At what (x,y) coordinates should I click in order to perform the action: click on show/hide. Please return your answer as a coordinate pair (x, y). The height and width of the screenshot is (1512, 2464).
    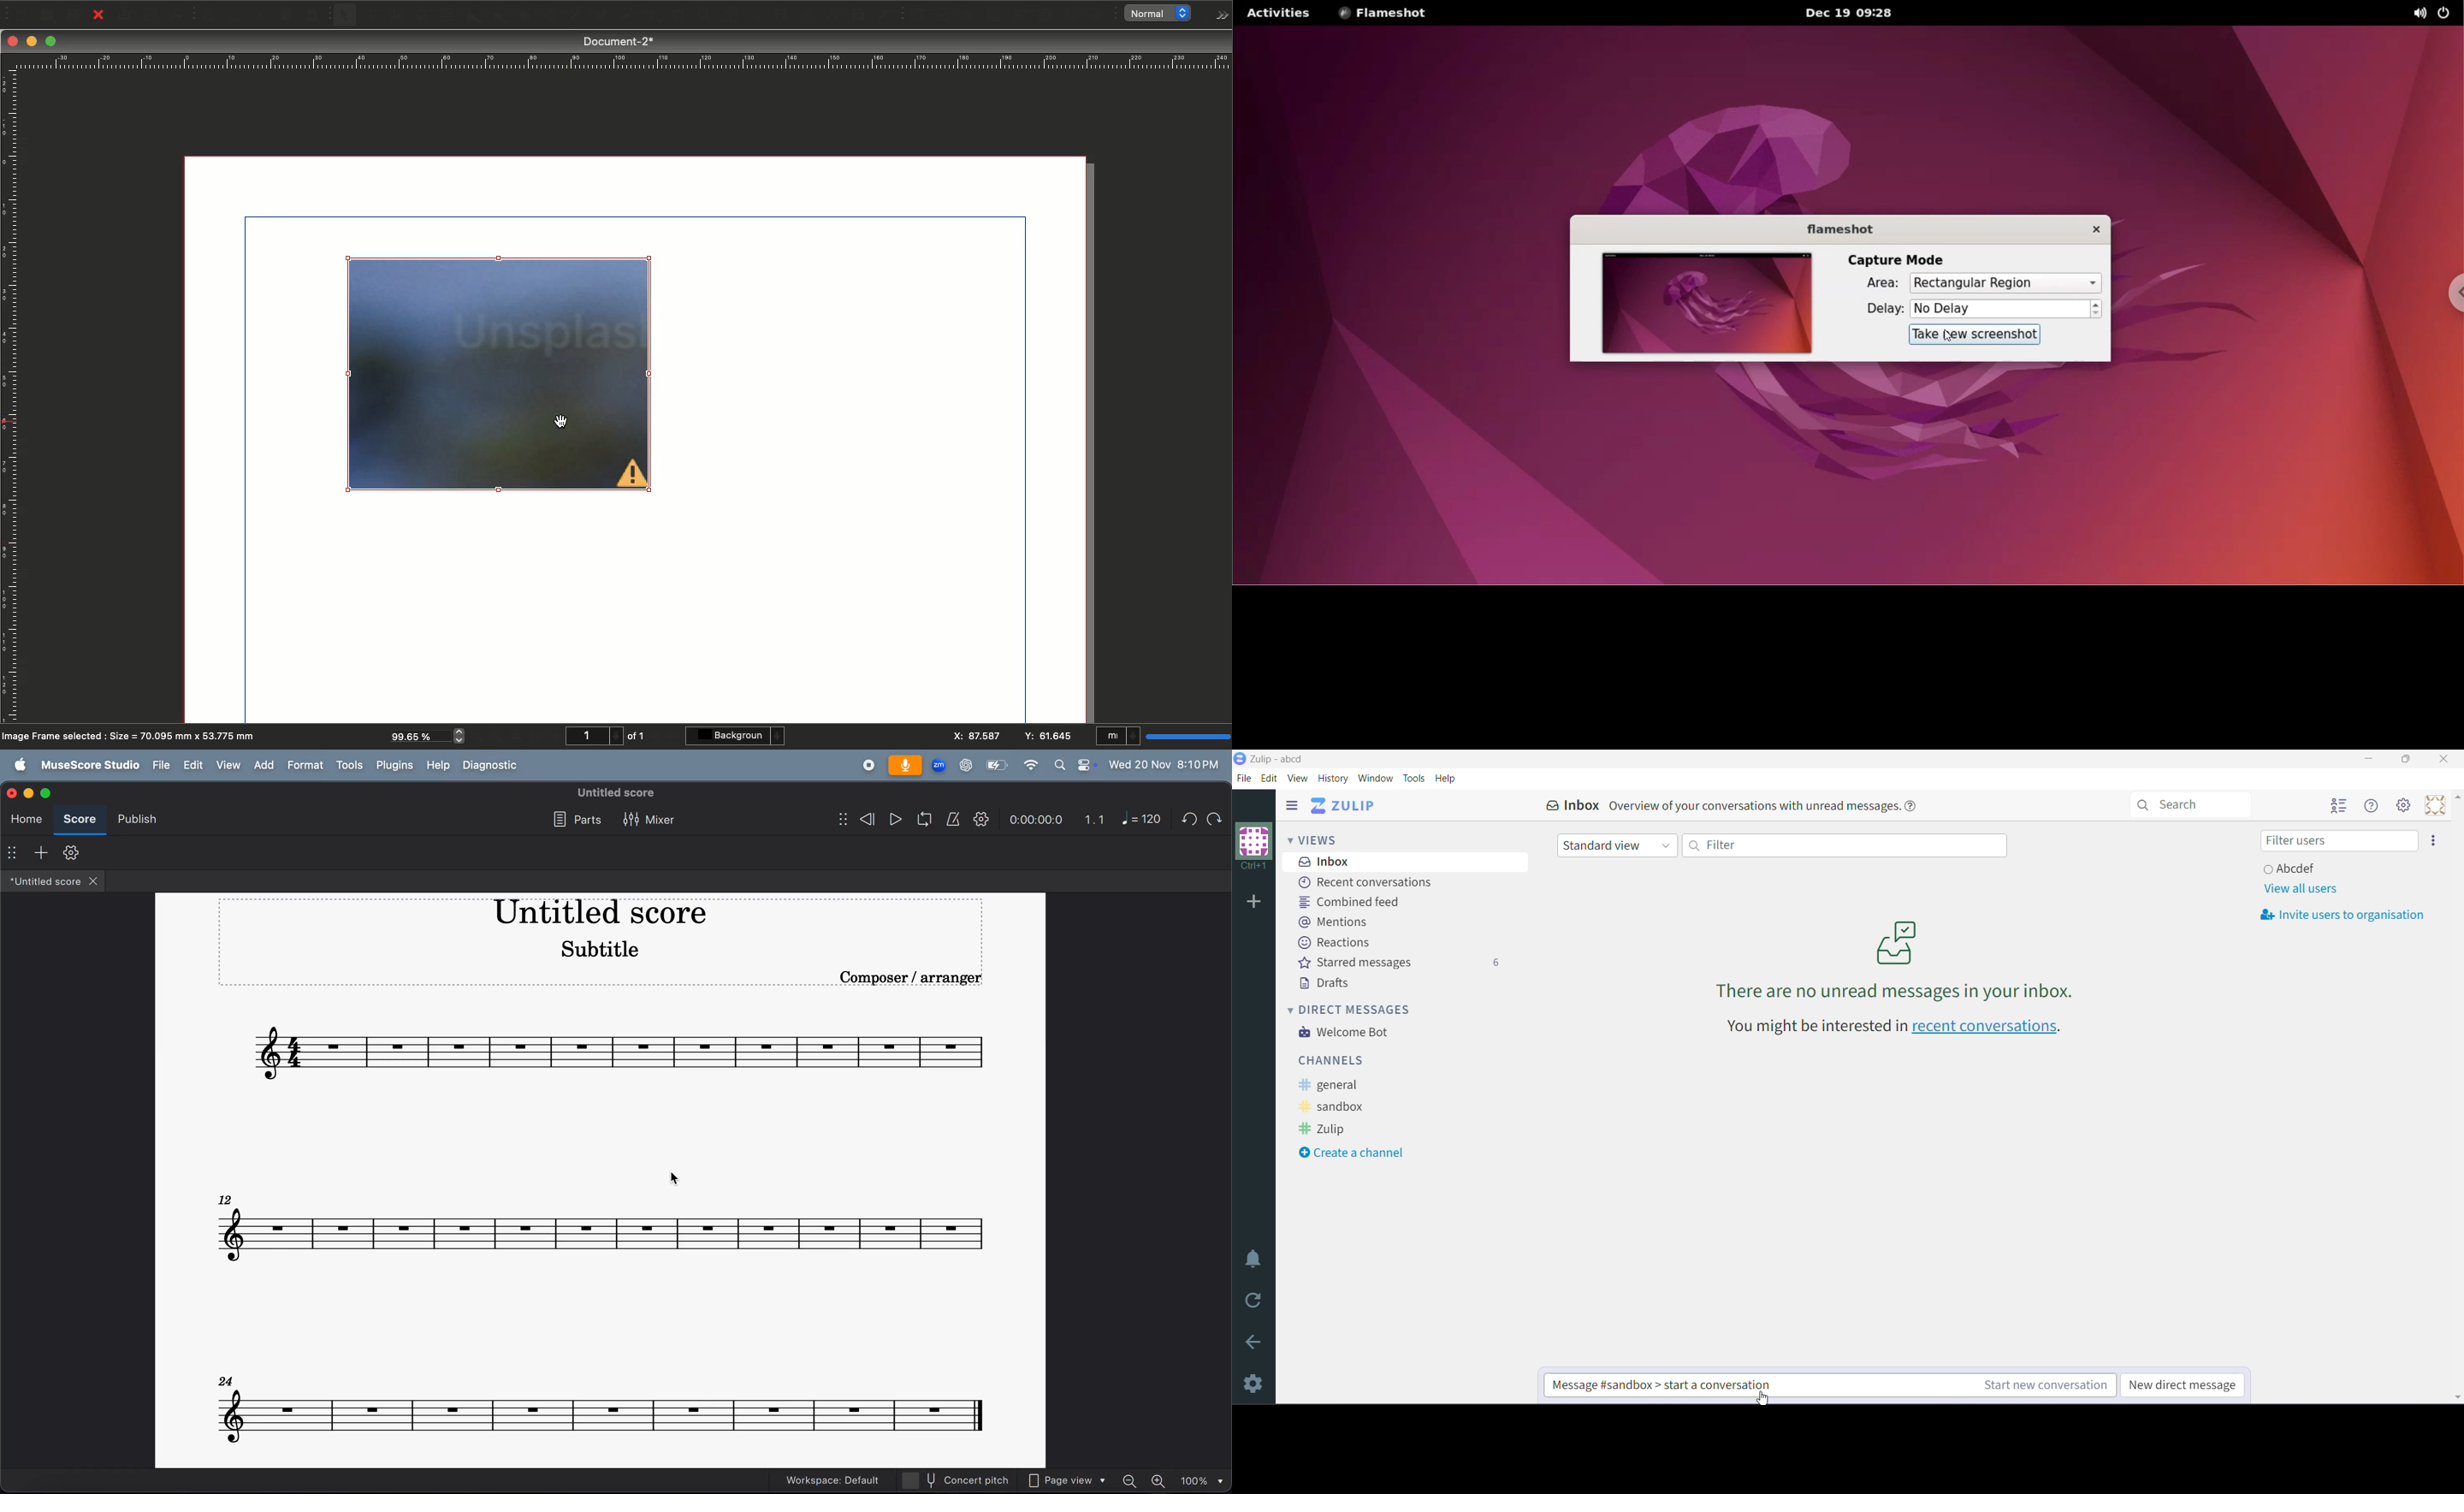
    Looking at the image, I should click on (836, 817).